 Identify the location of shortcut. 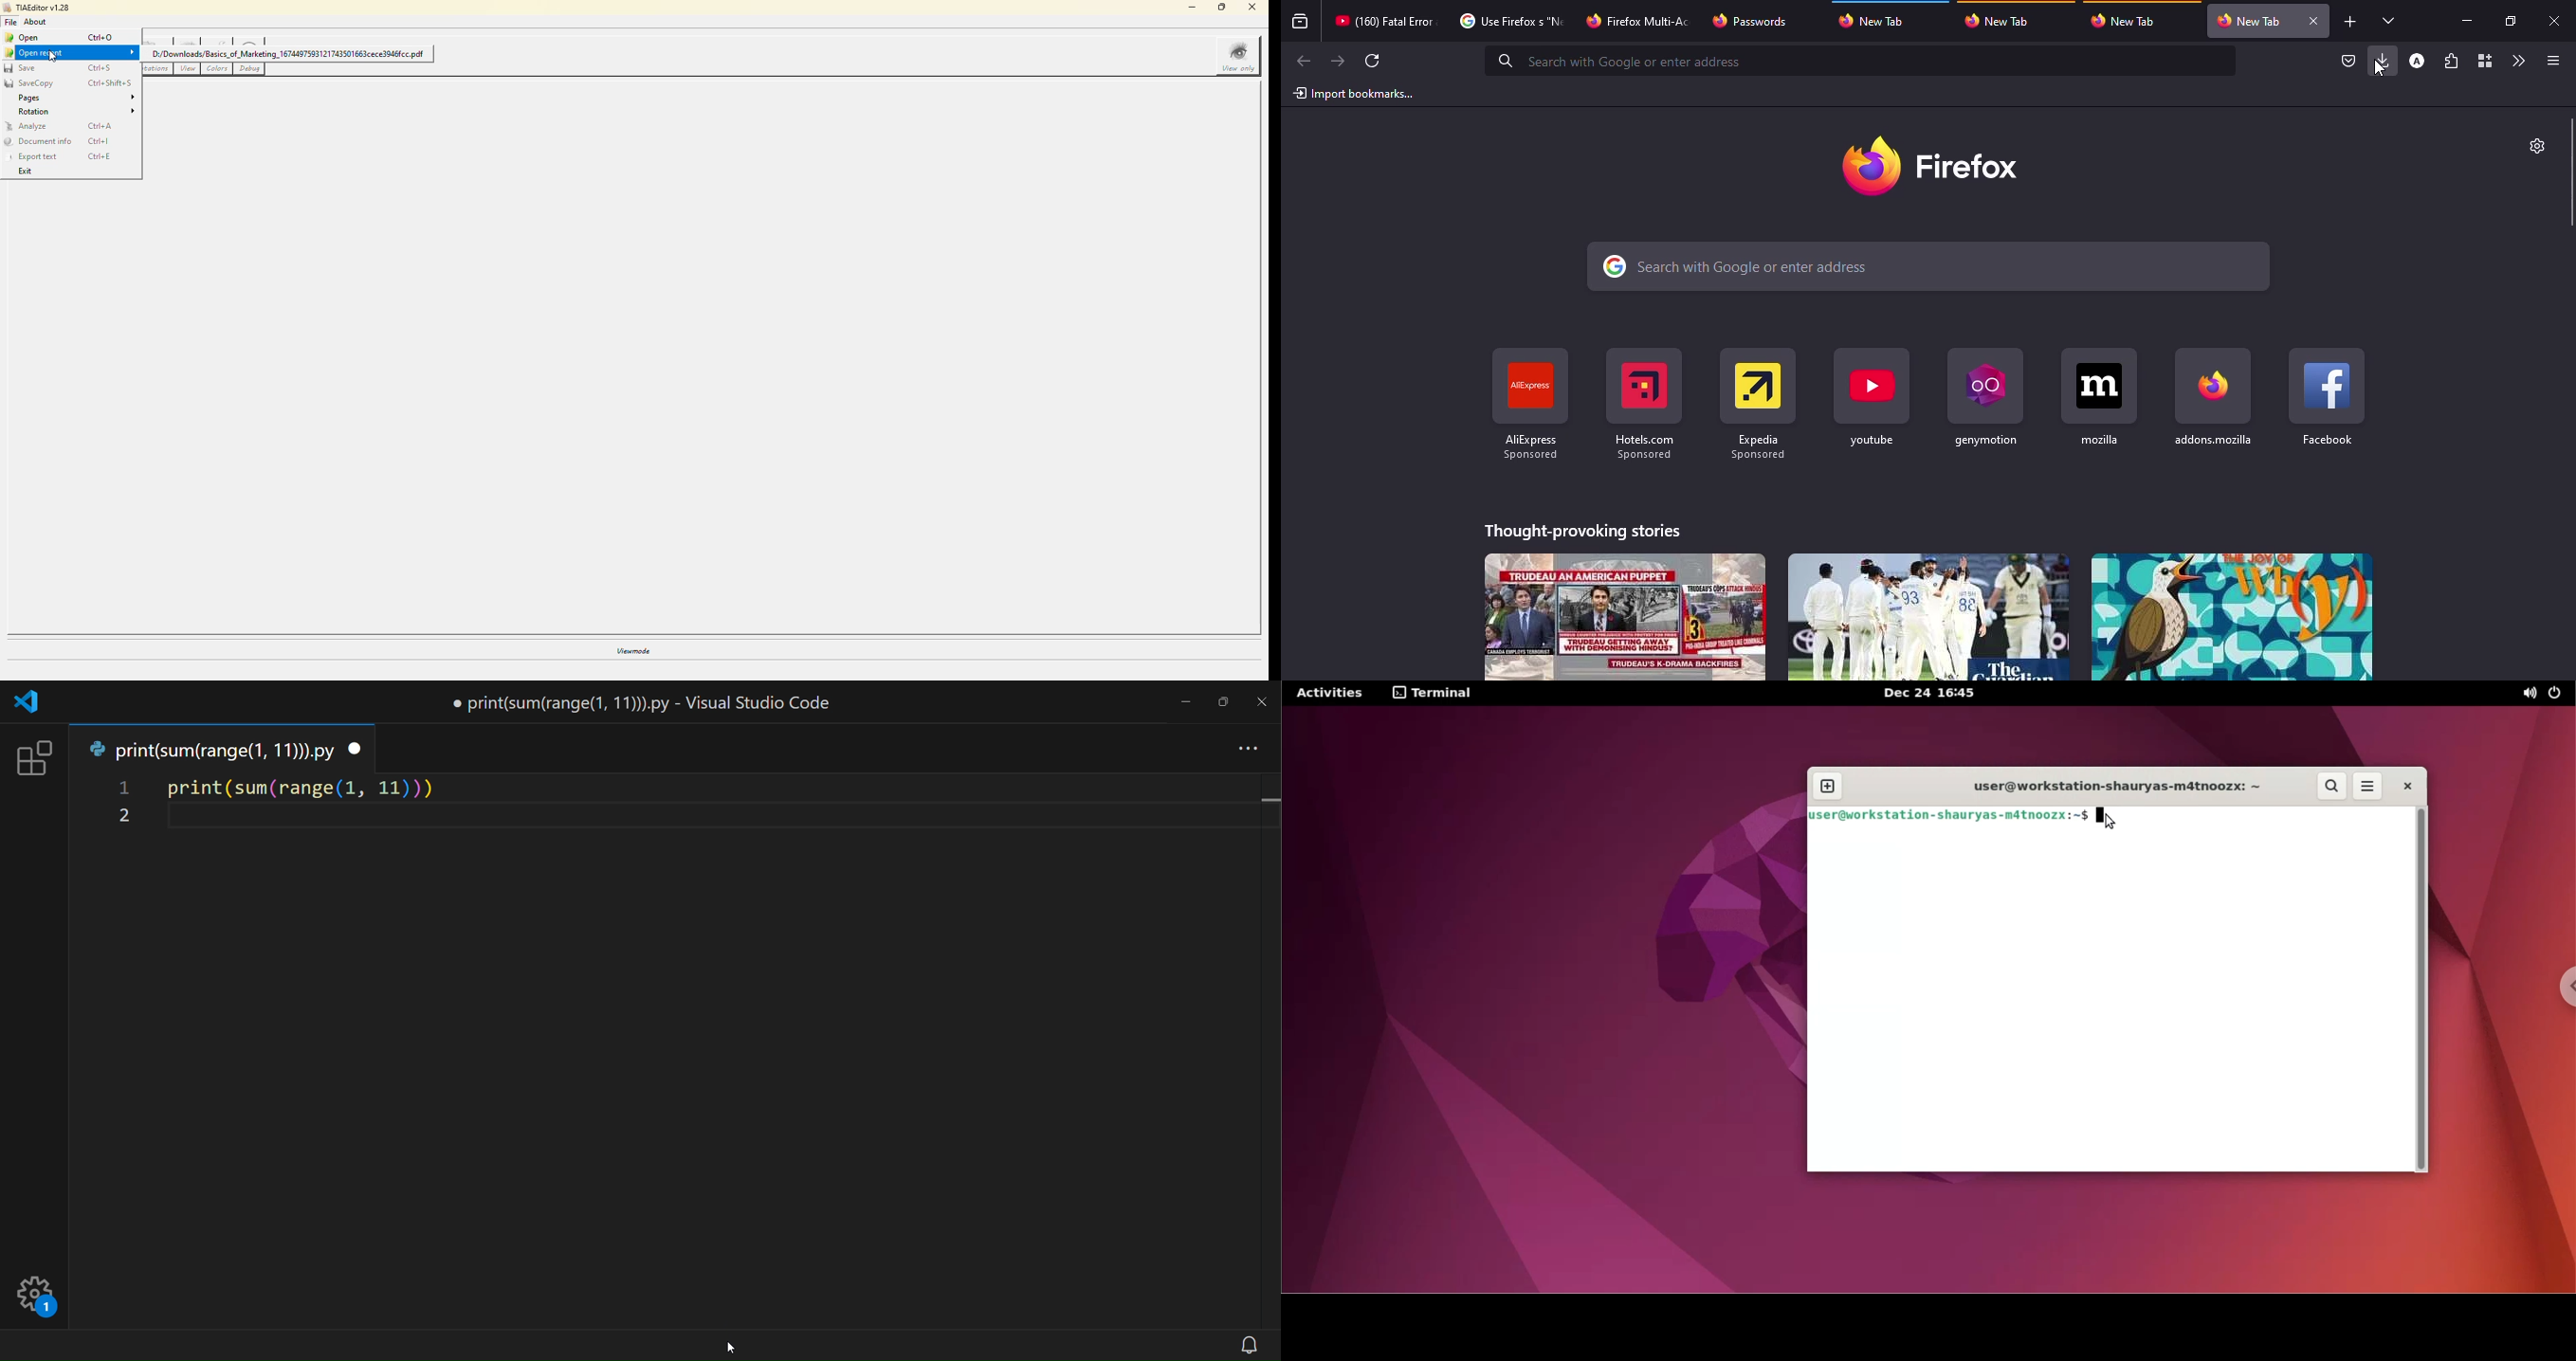
(1643, 403).